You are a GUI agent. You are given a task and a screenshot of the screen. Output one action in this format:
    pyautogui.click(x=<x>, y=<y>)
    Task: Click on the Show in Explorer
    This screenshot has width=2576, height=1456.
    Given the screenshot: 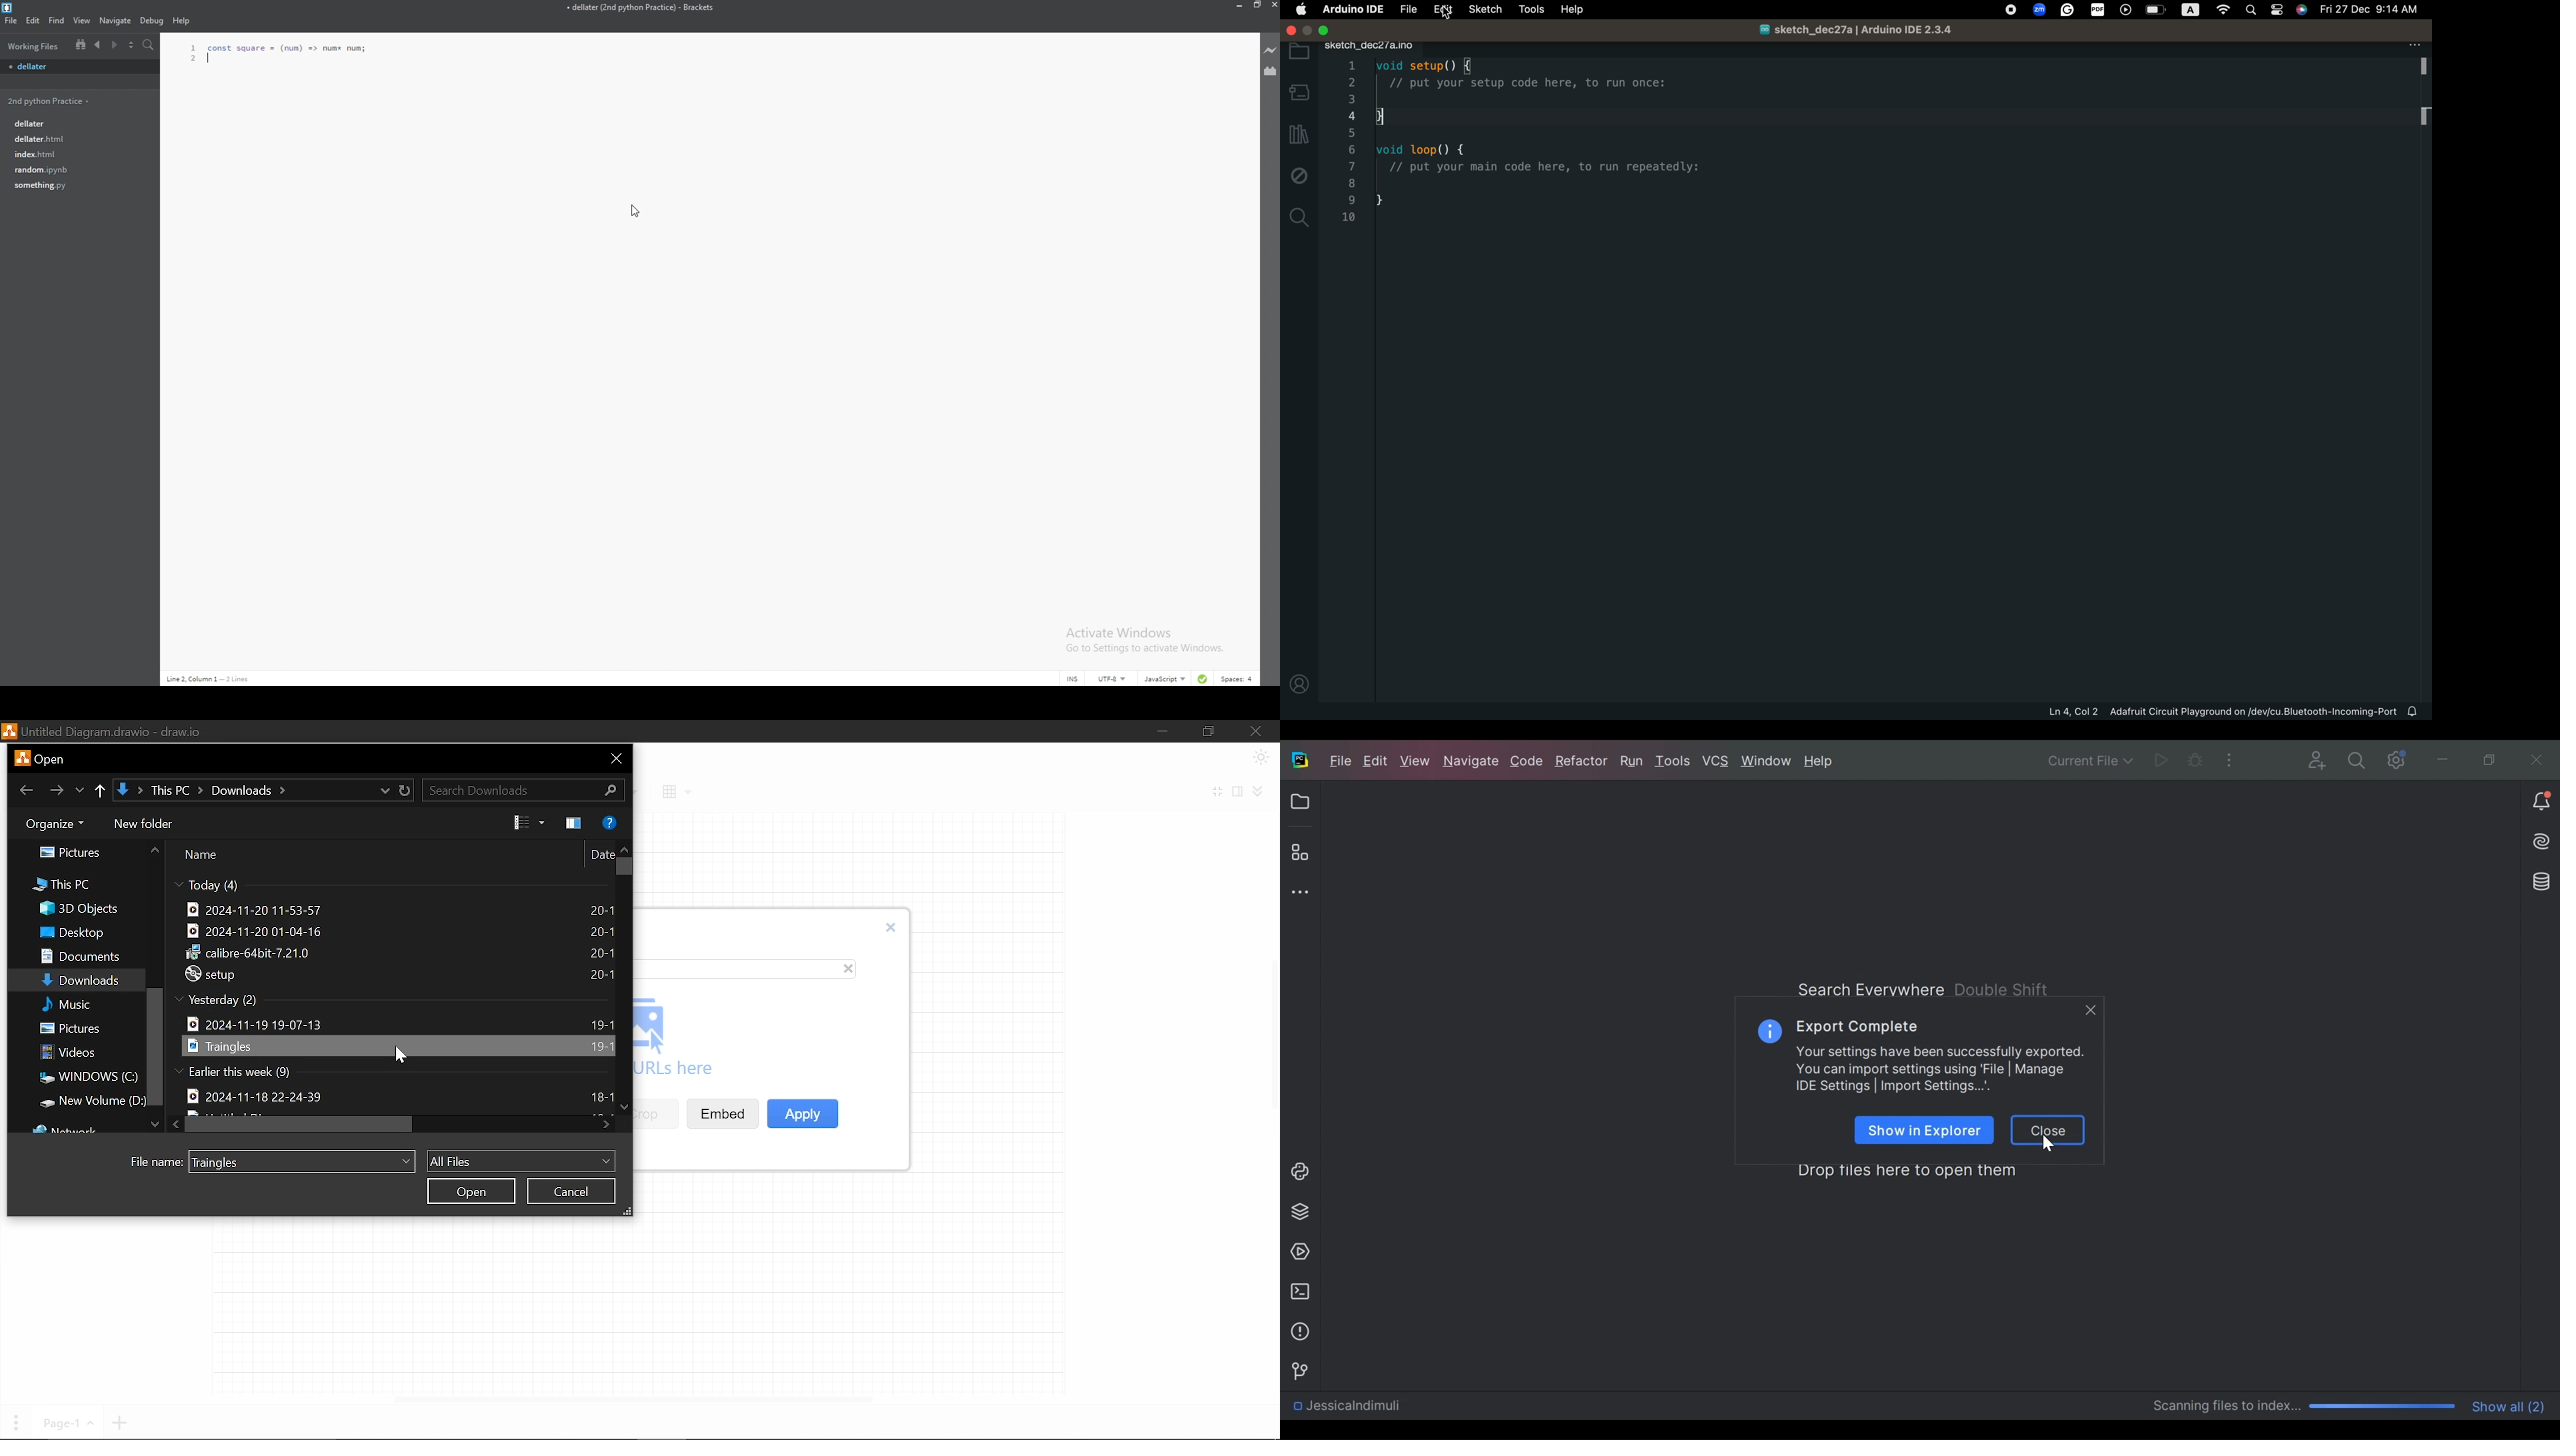 What is the action you would take?
    pyautogui.click(x=1925, y=1130)
    